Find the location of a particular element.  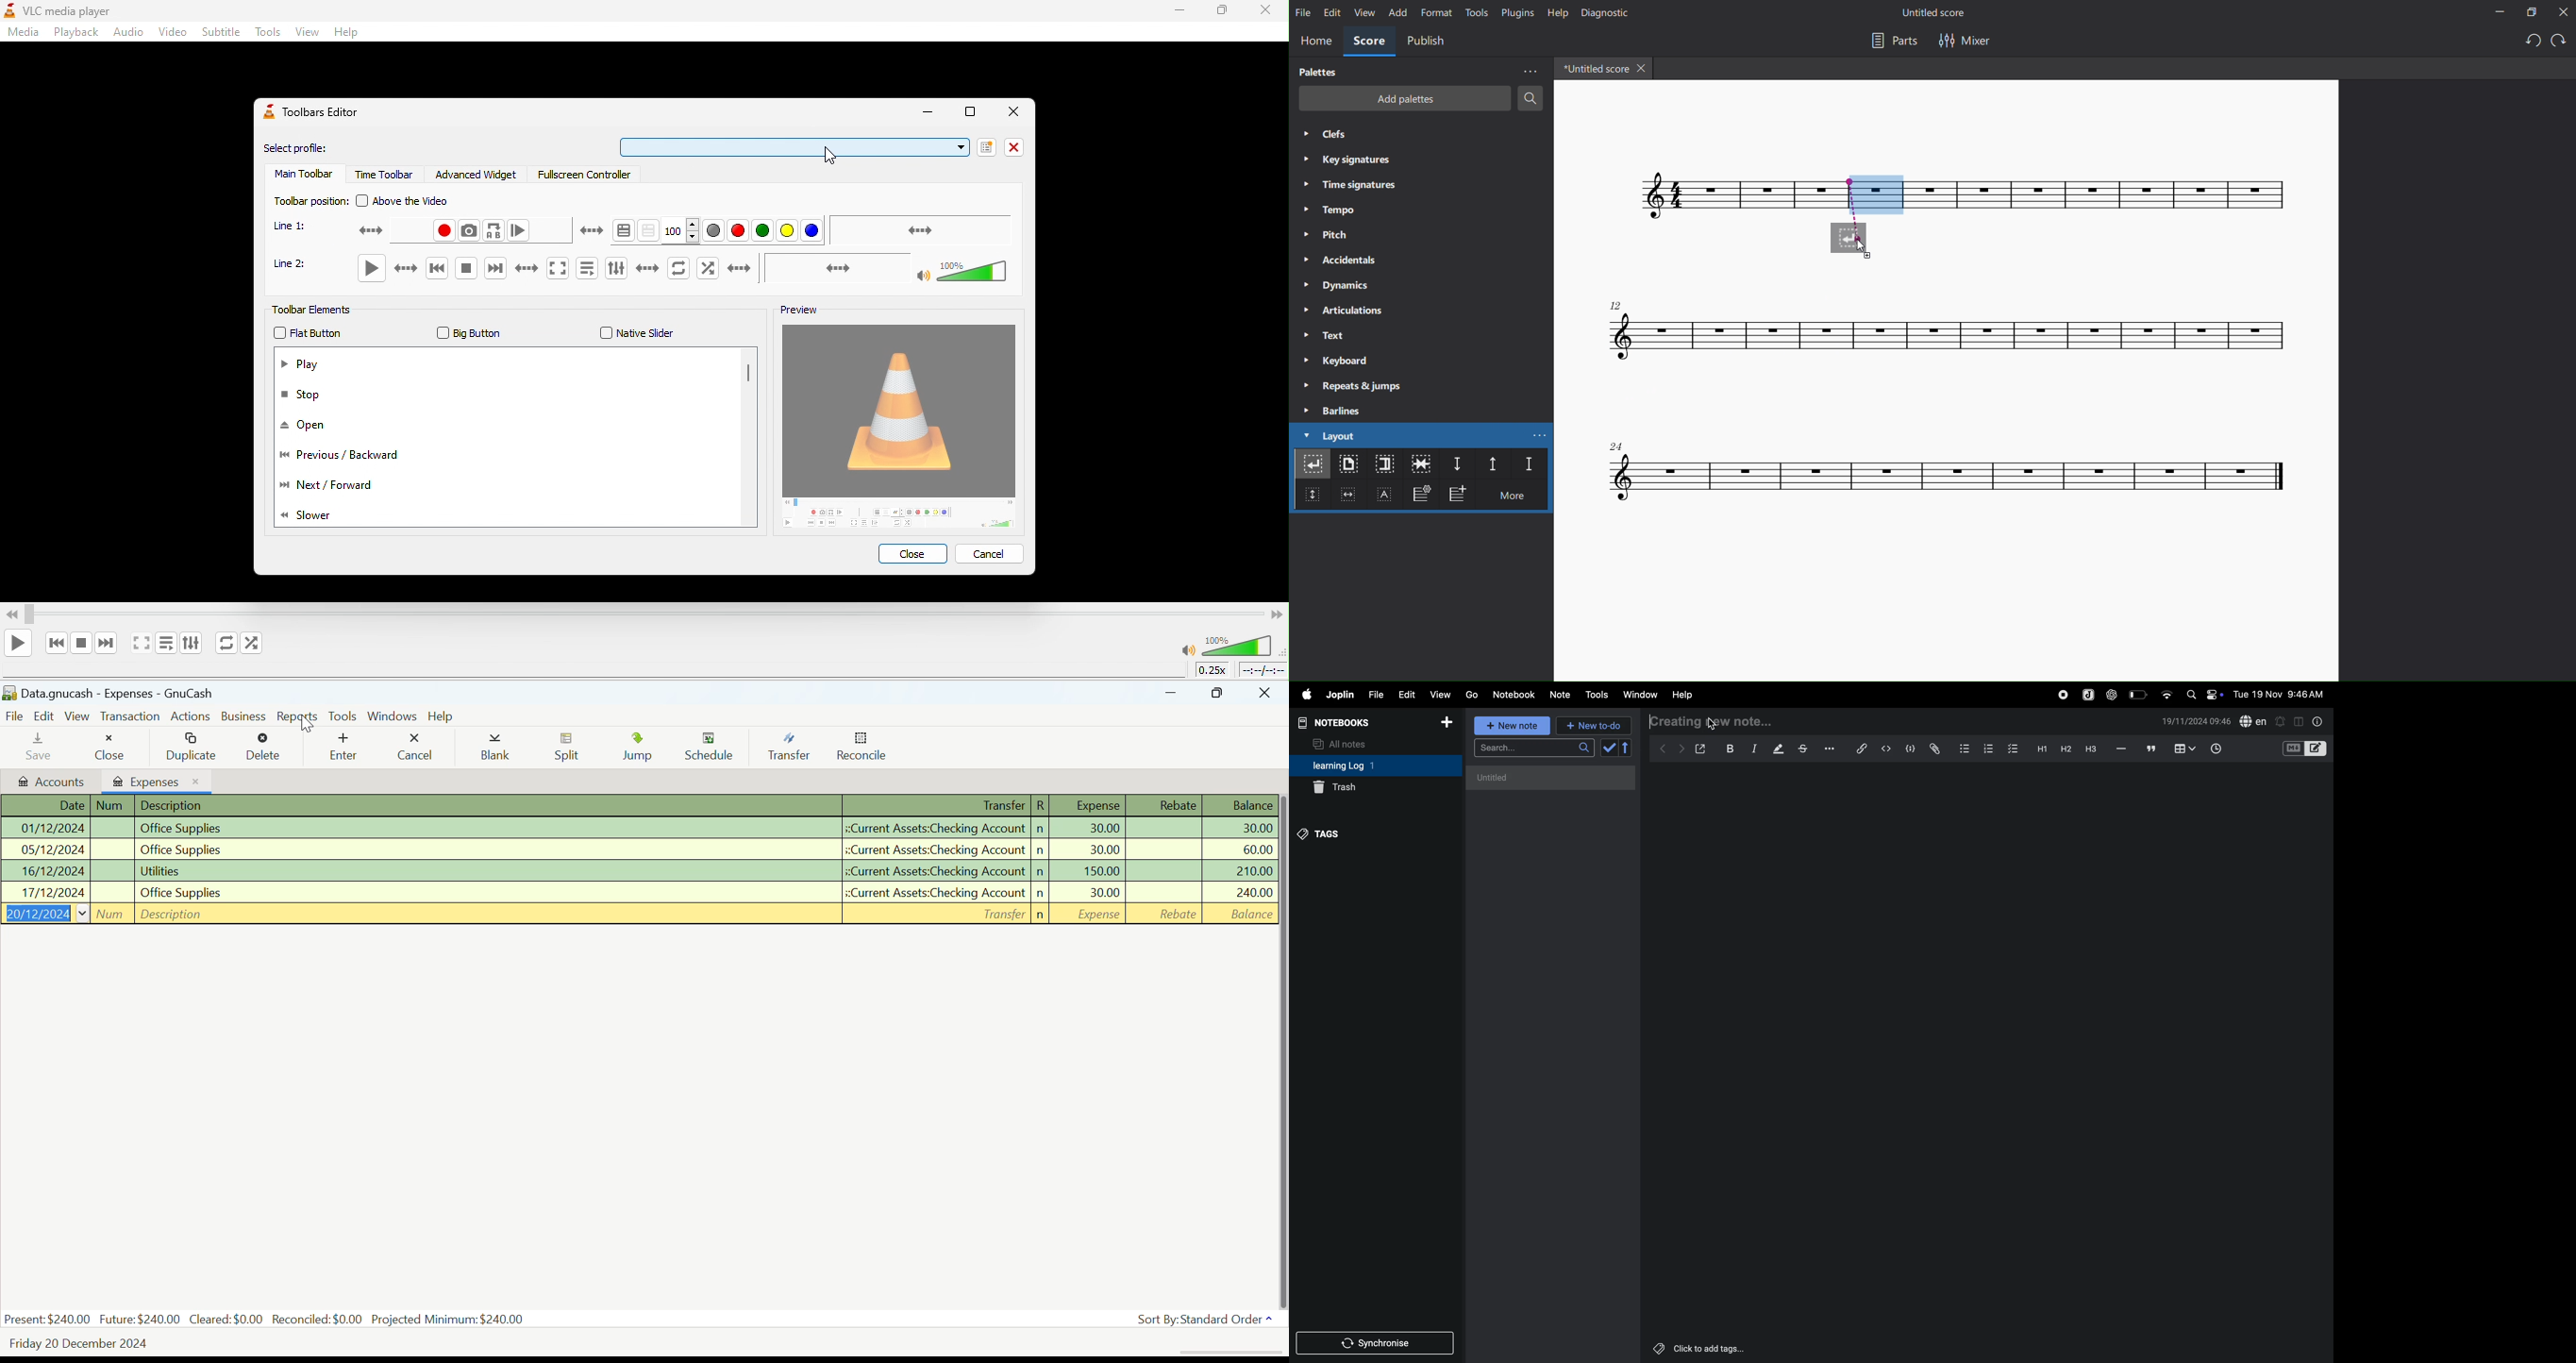

add time is located at coordinates (2226, 750).